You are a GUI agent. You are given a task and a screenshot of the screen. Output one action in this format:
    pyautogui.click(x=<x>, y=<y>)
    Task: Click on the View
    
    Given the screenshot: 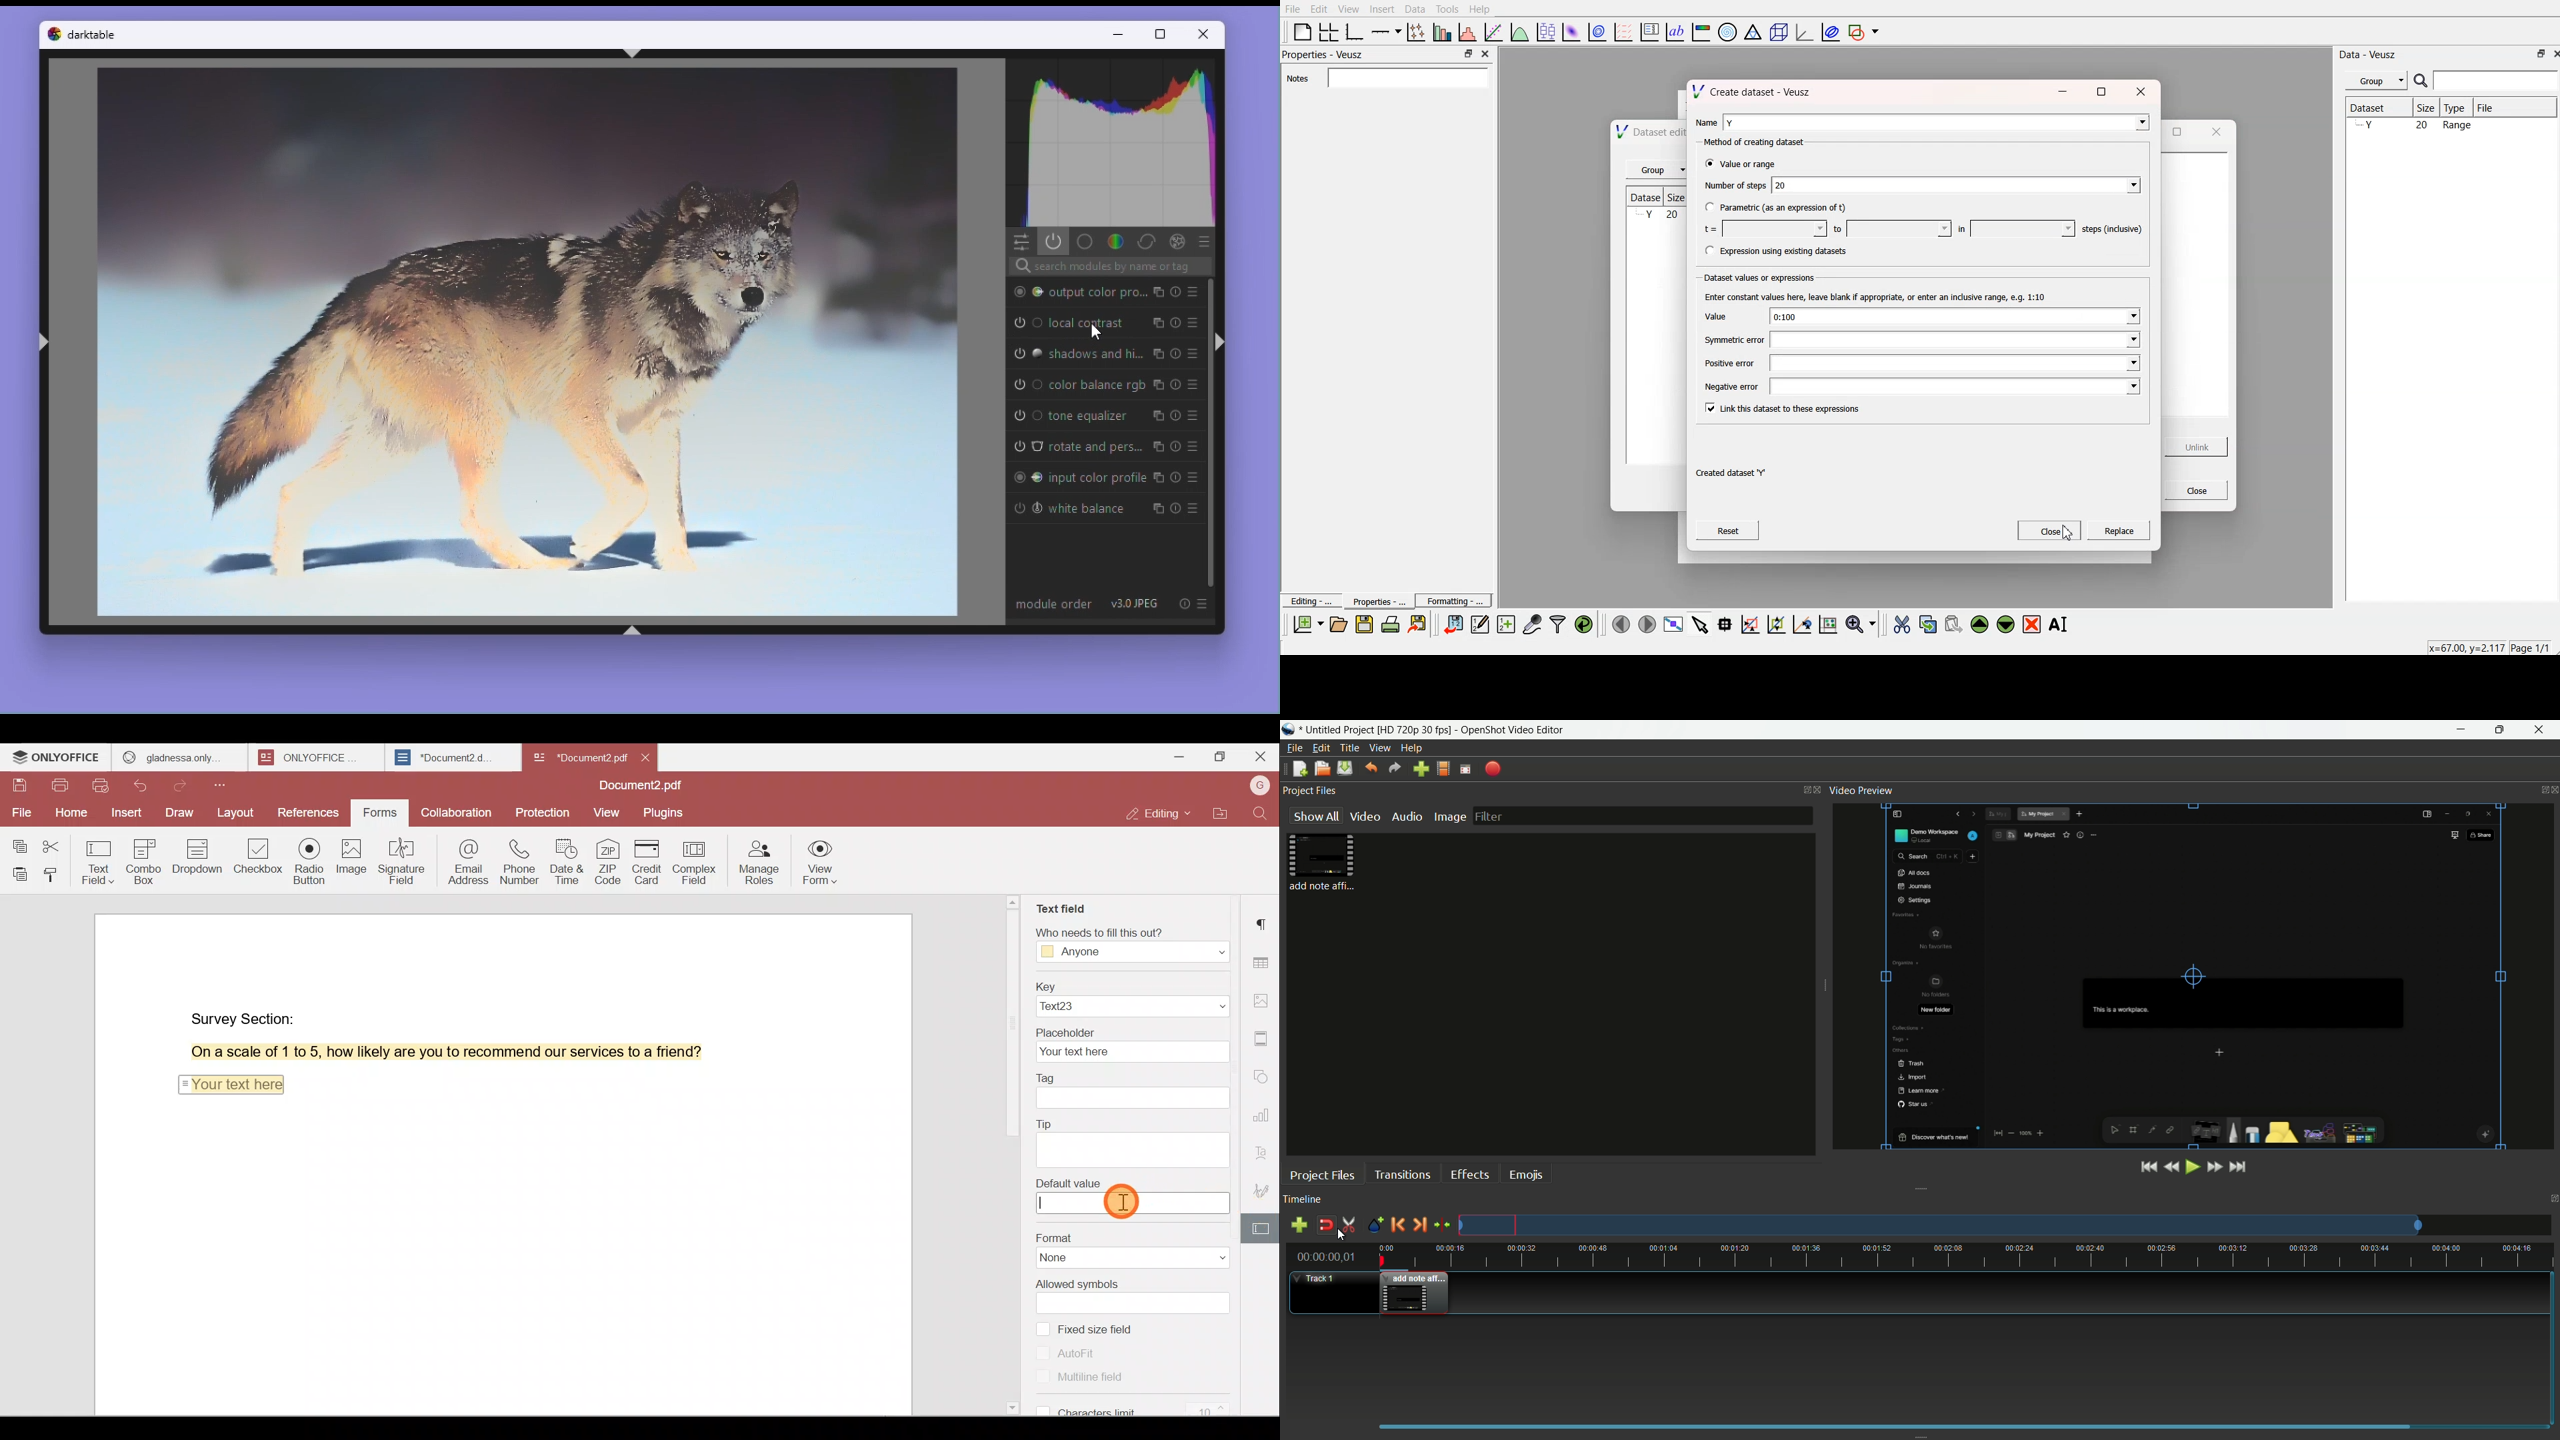 What is the action you would take?
    pyautogui.click(x=607, y=813)
    